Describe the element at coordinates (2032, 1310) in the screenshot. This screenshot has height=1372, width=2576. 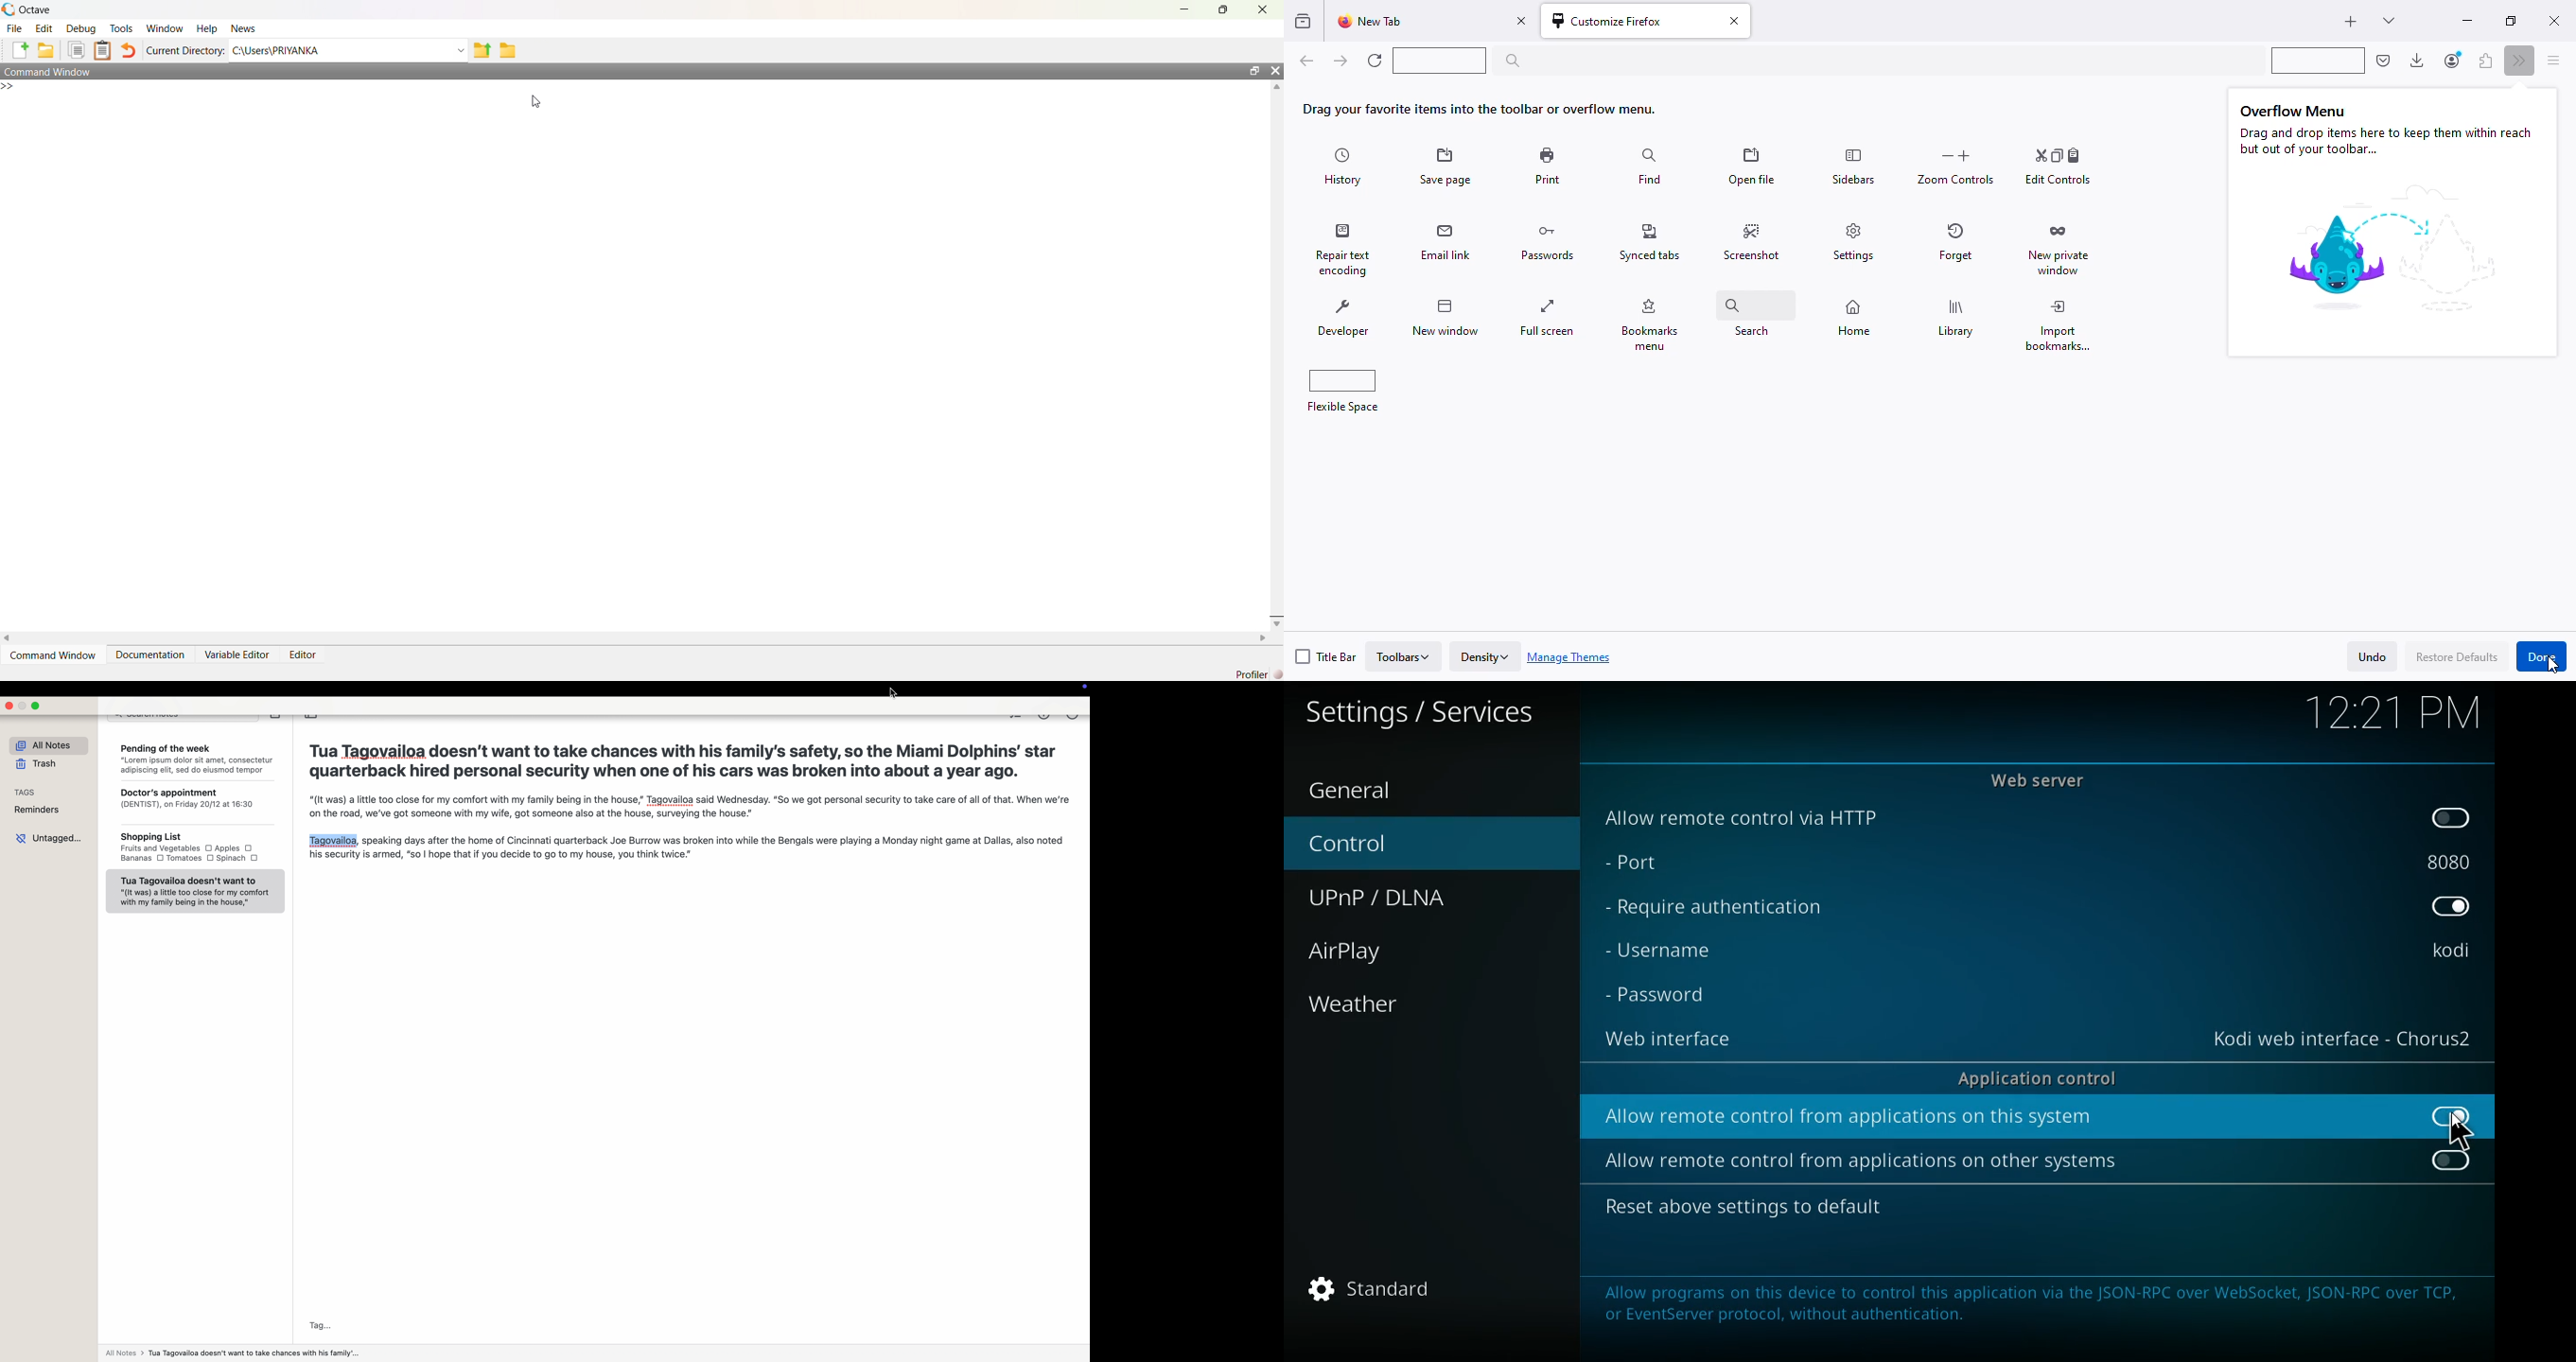
I see `message` at that location.